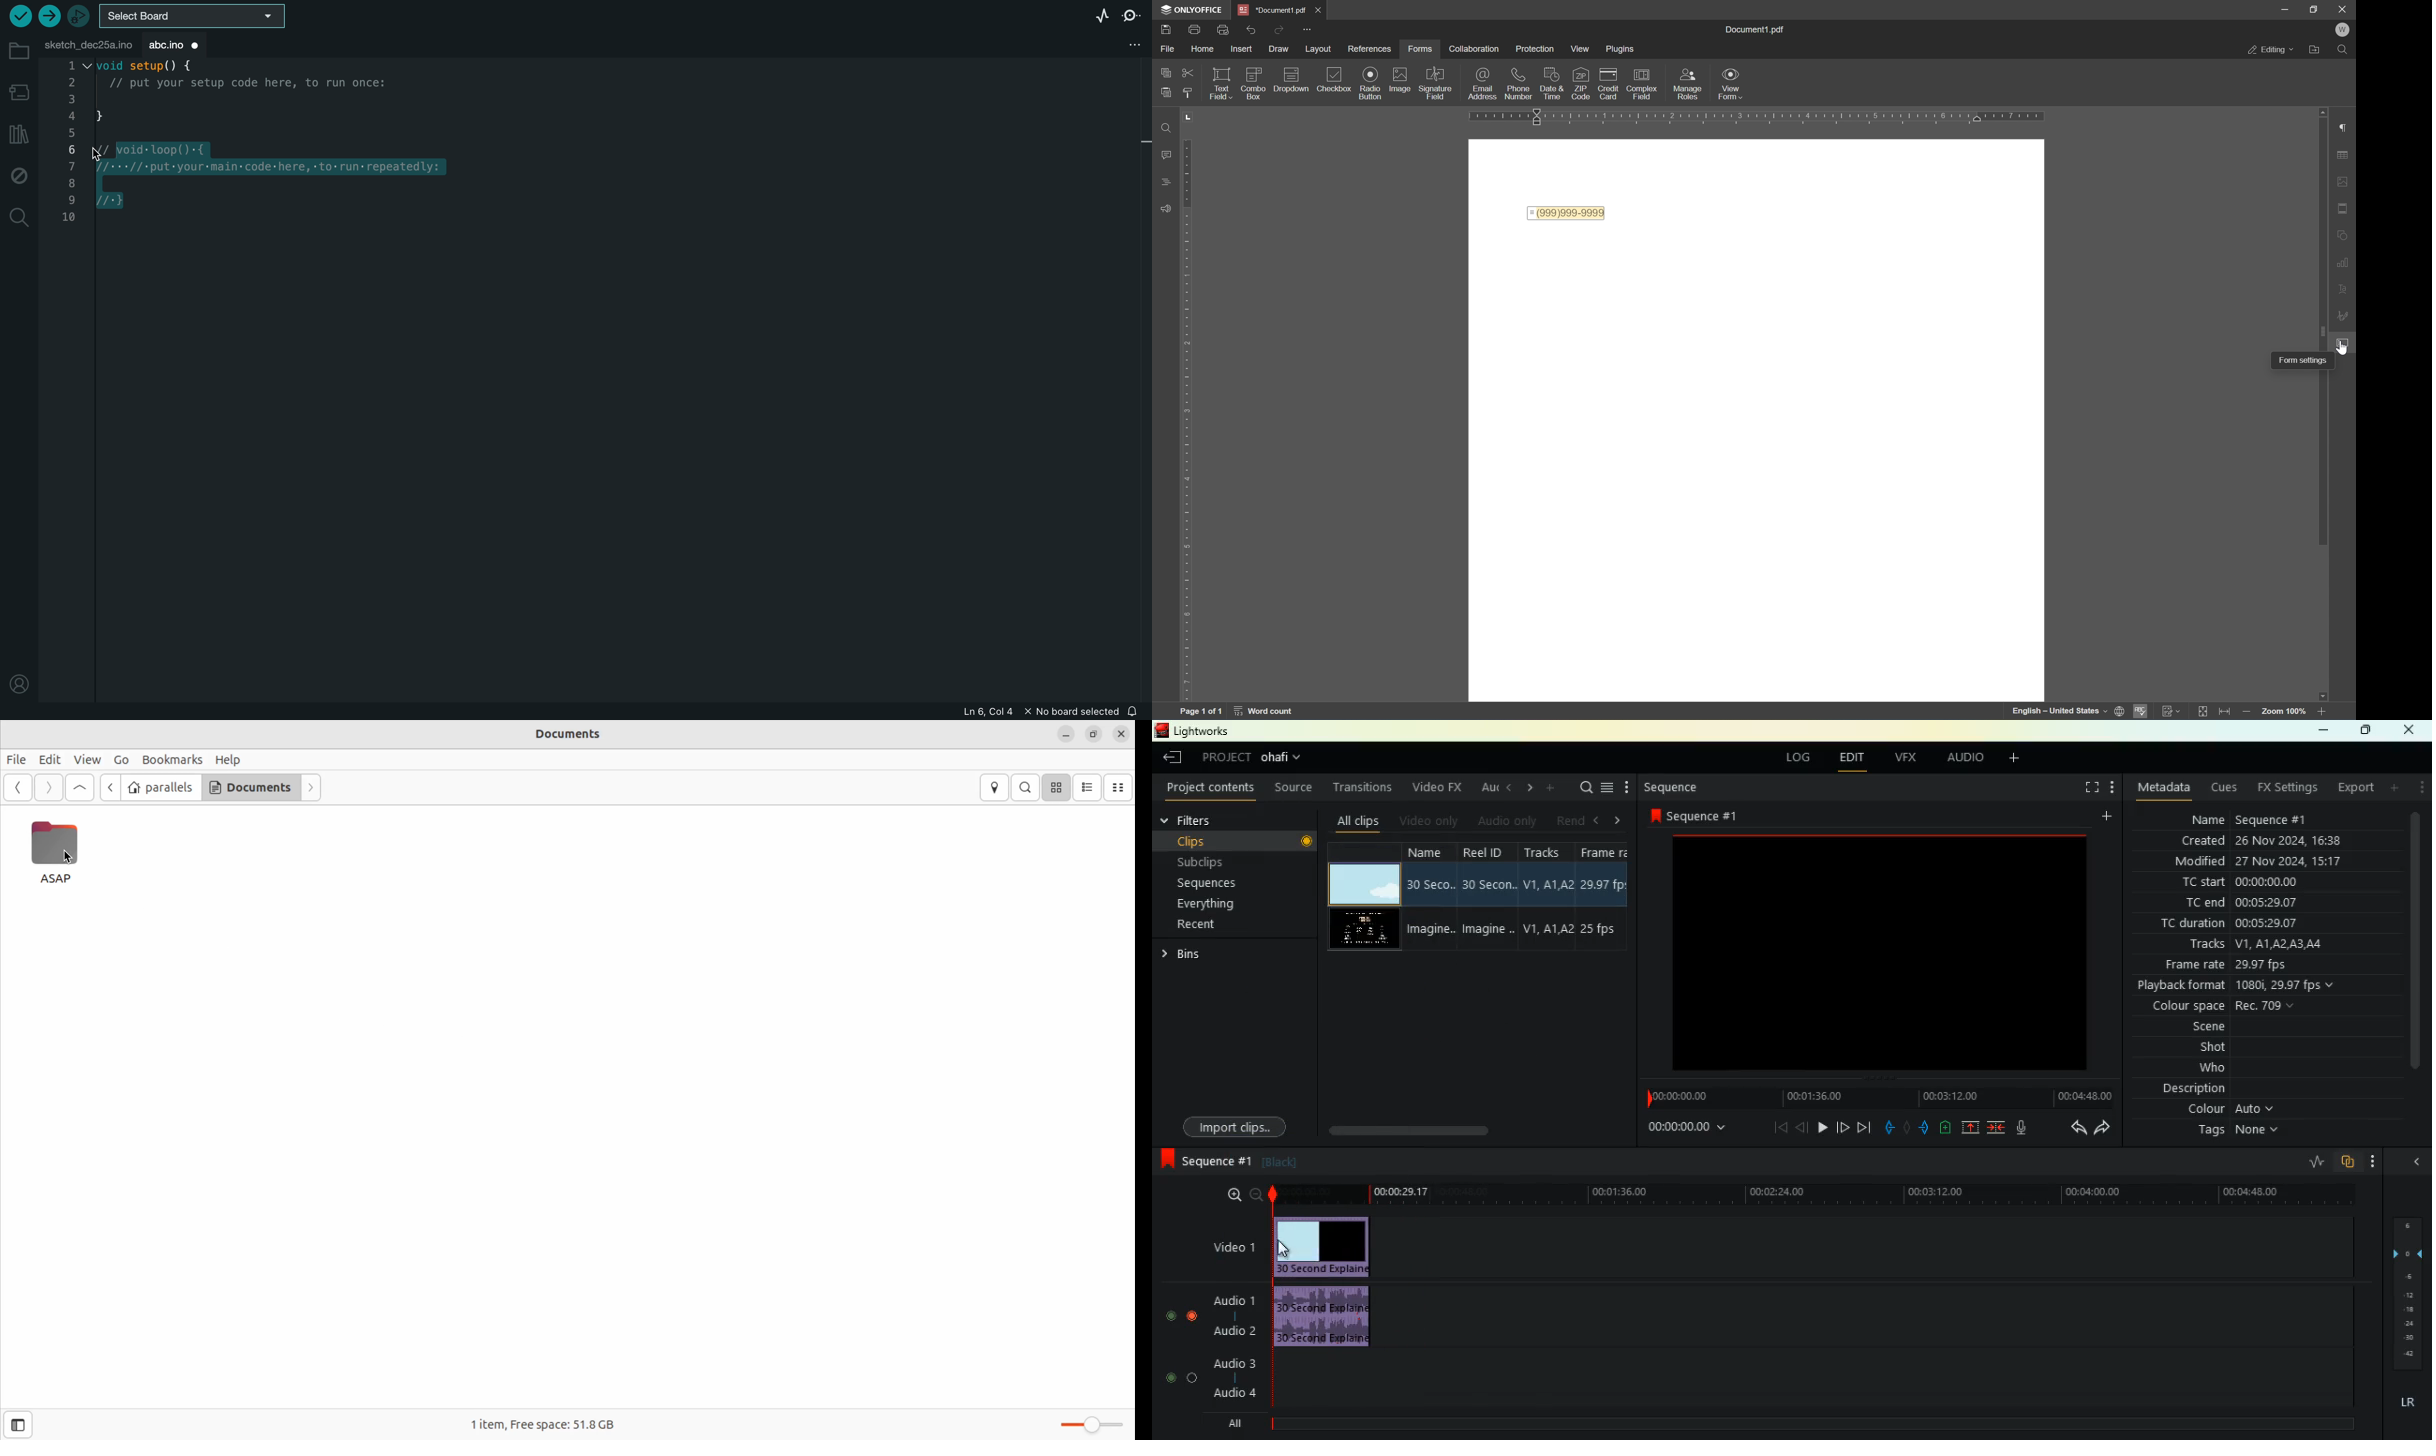  What do you see at coordinates (2315, 8) in the screenshot?
I see `restore down` at bounding box center [2315, 8].